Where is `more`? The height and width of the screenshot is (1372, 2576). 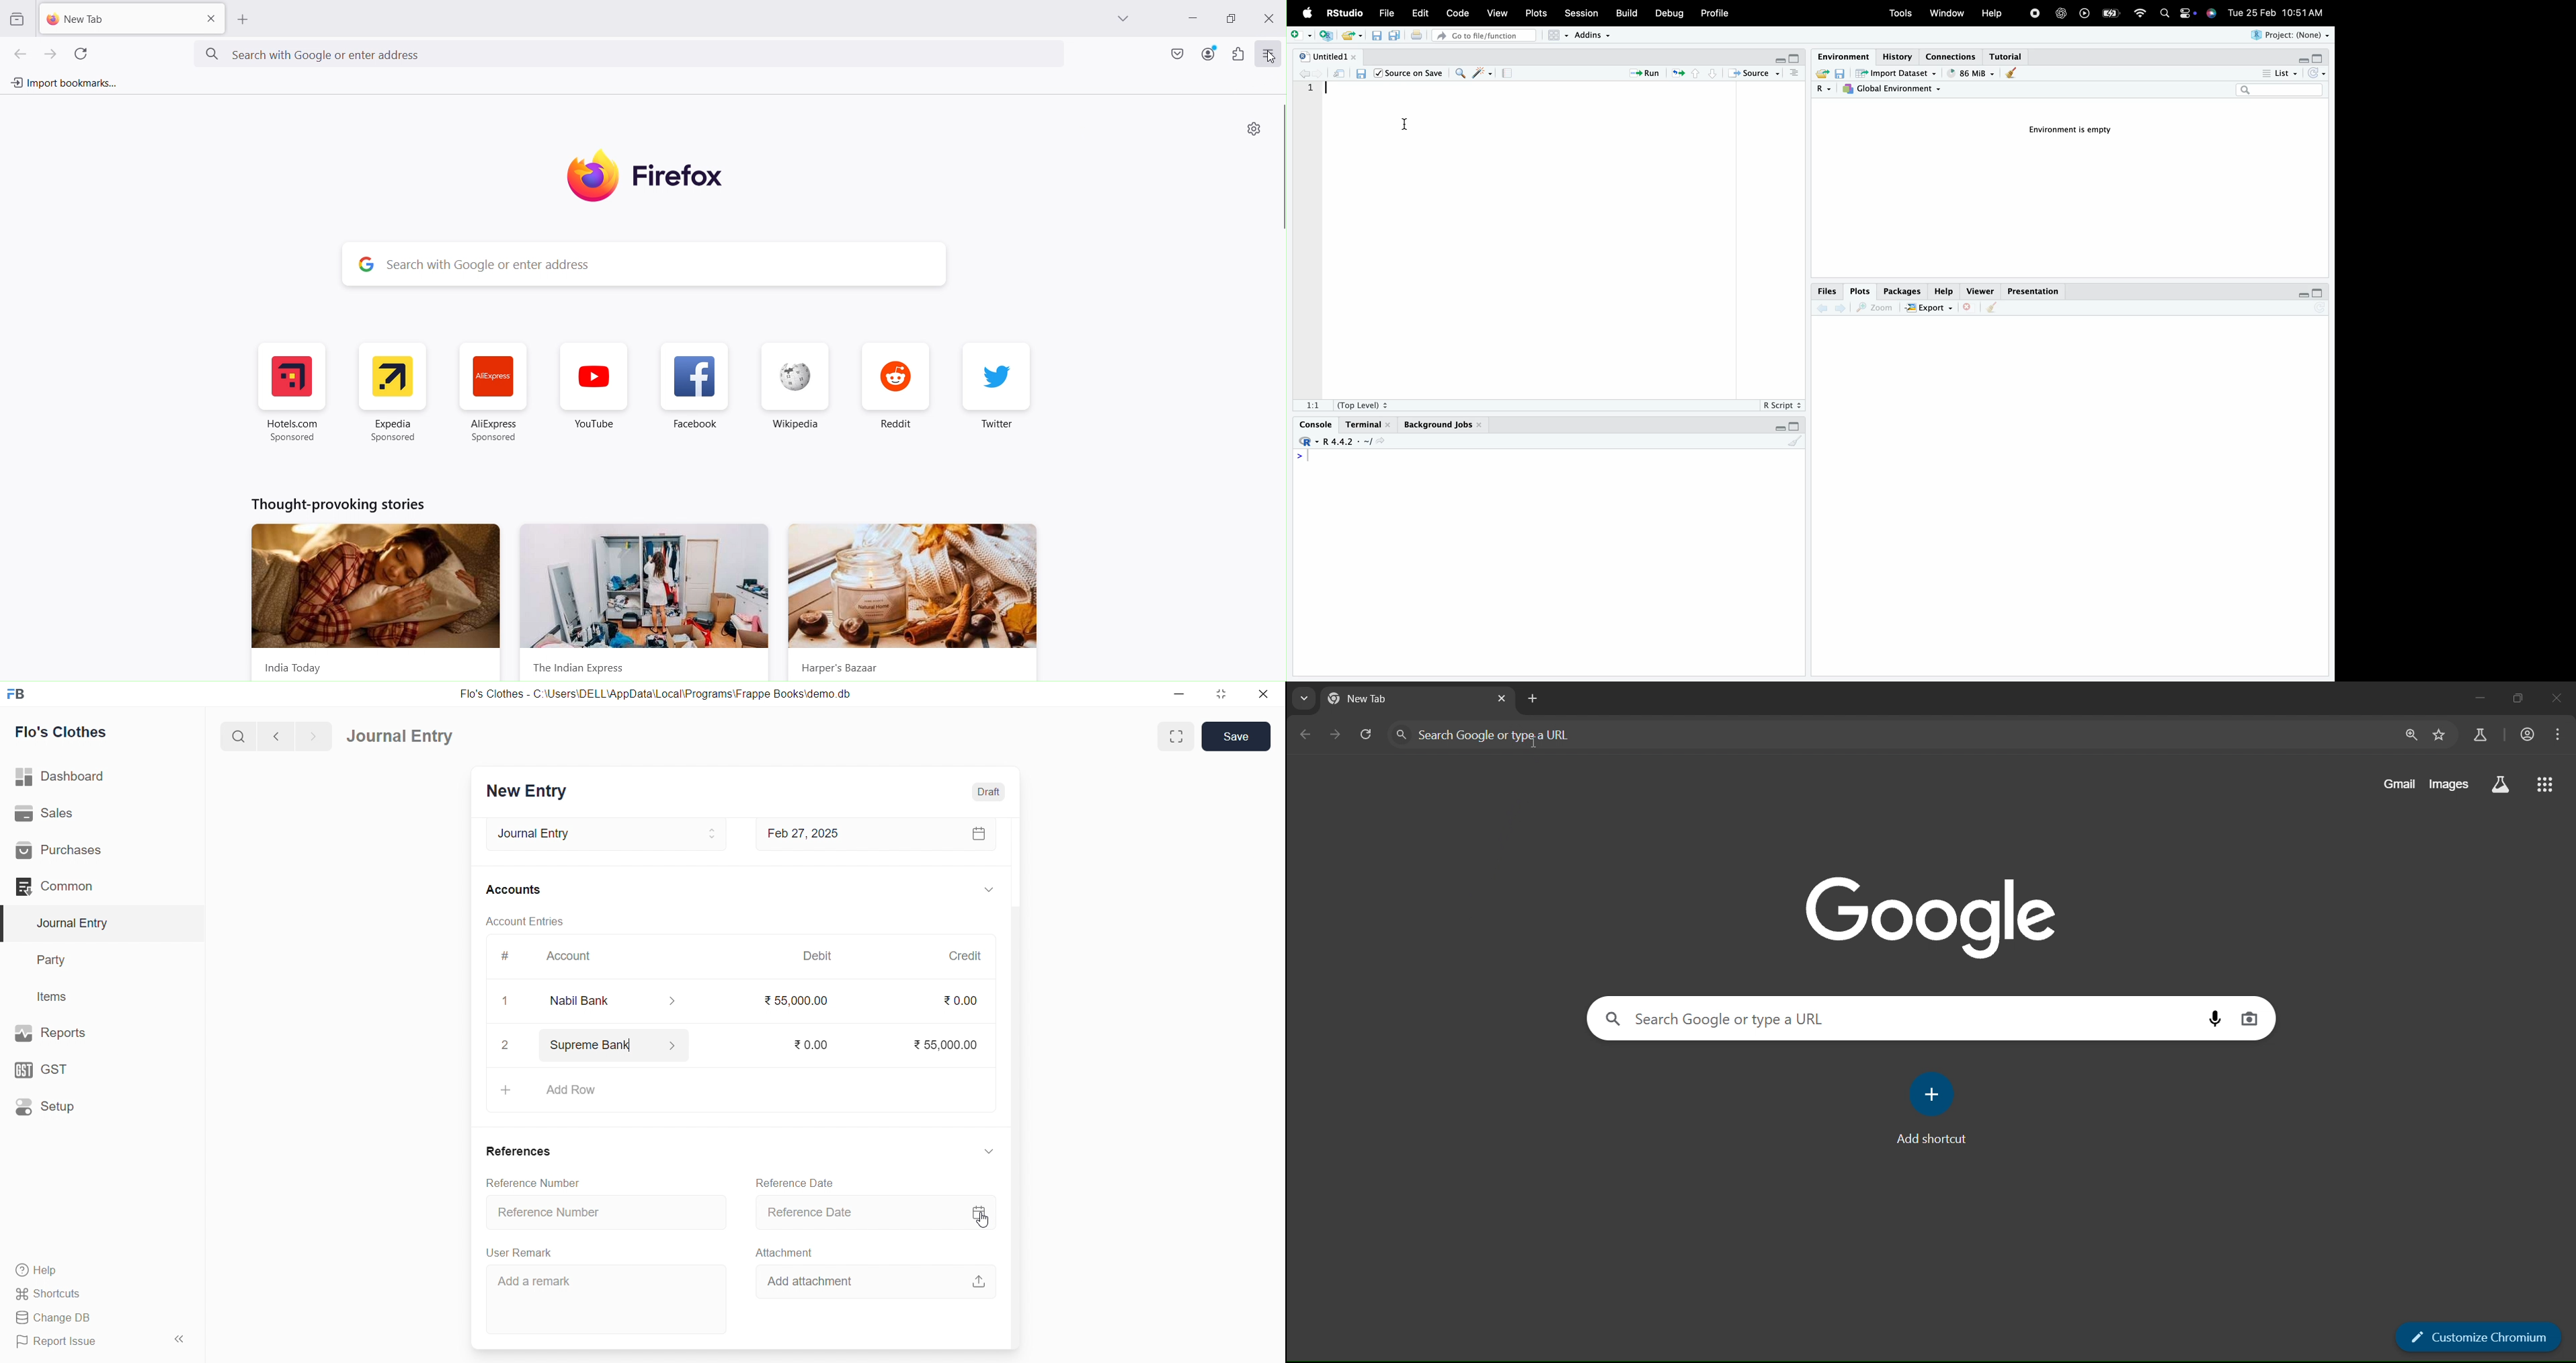 more is located at coordinates (1796, 76).